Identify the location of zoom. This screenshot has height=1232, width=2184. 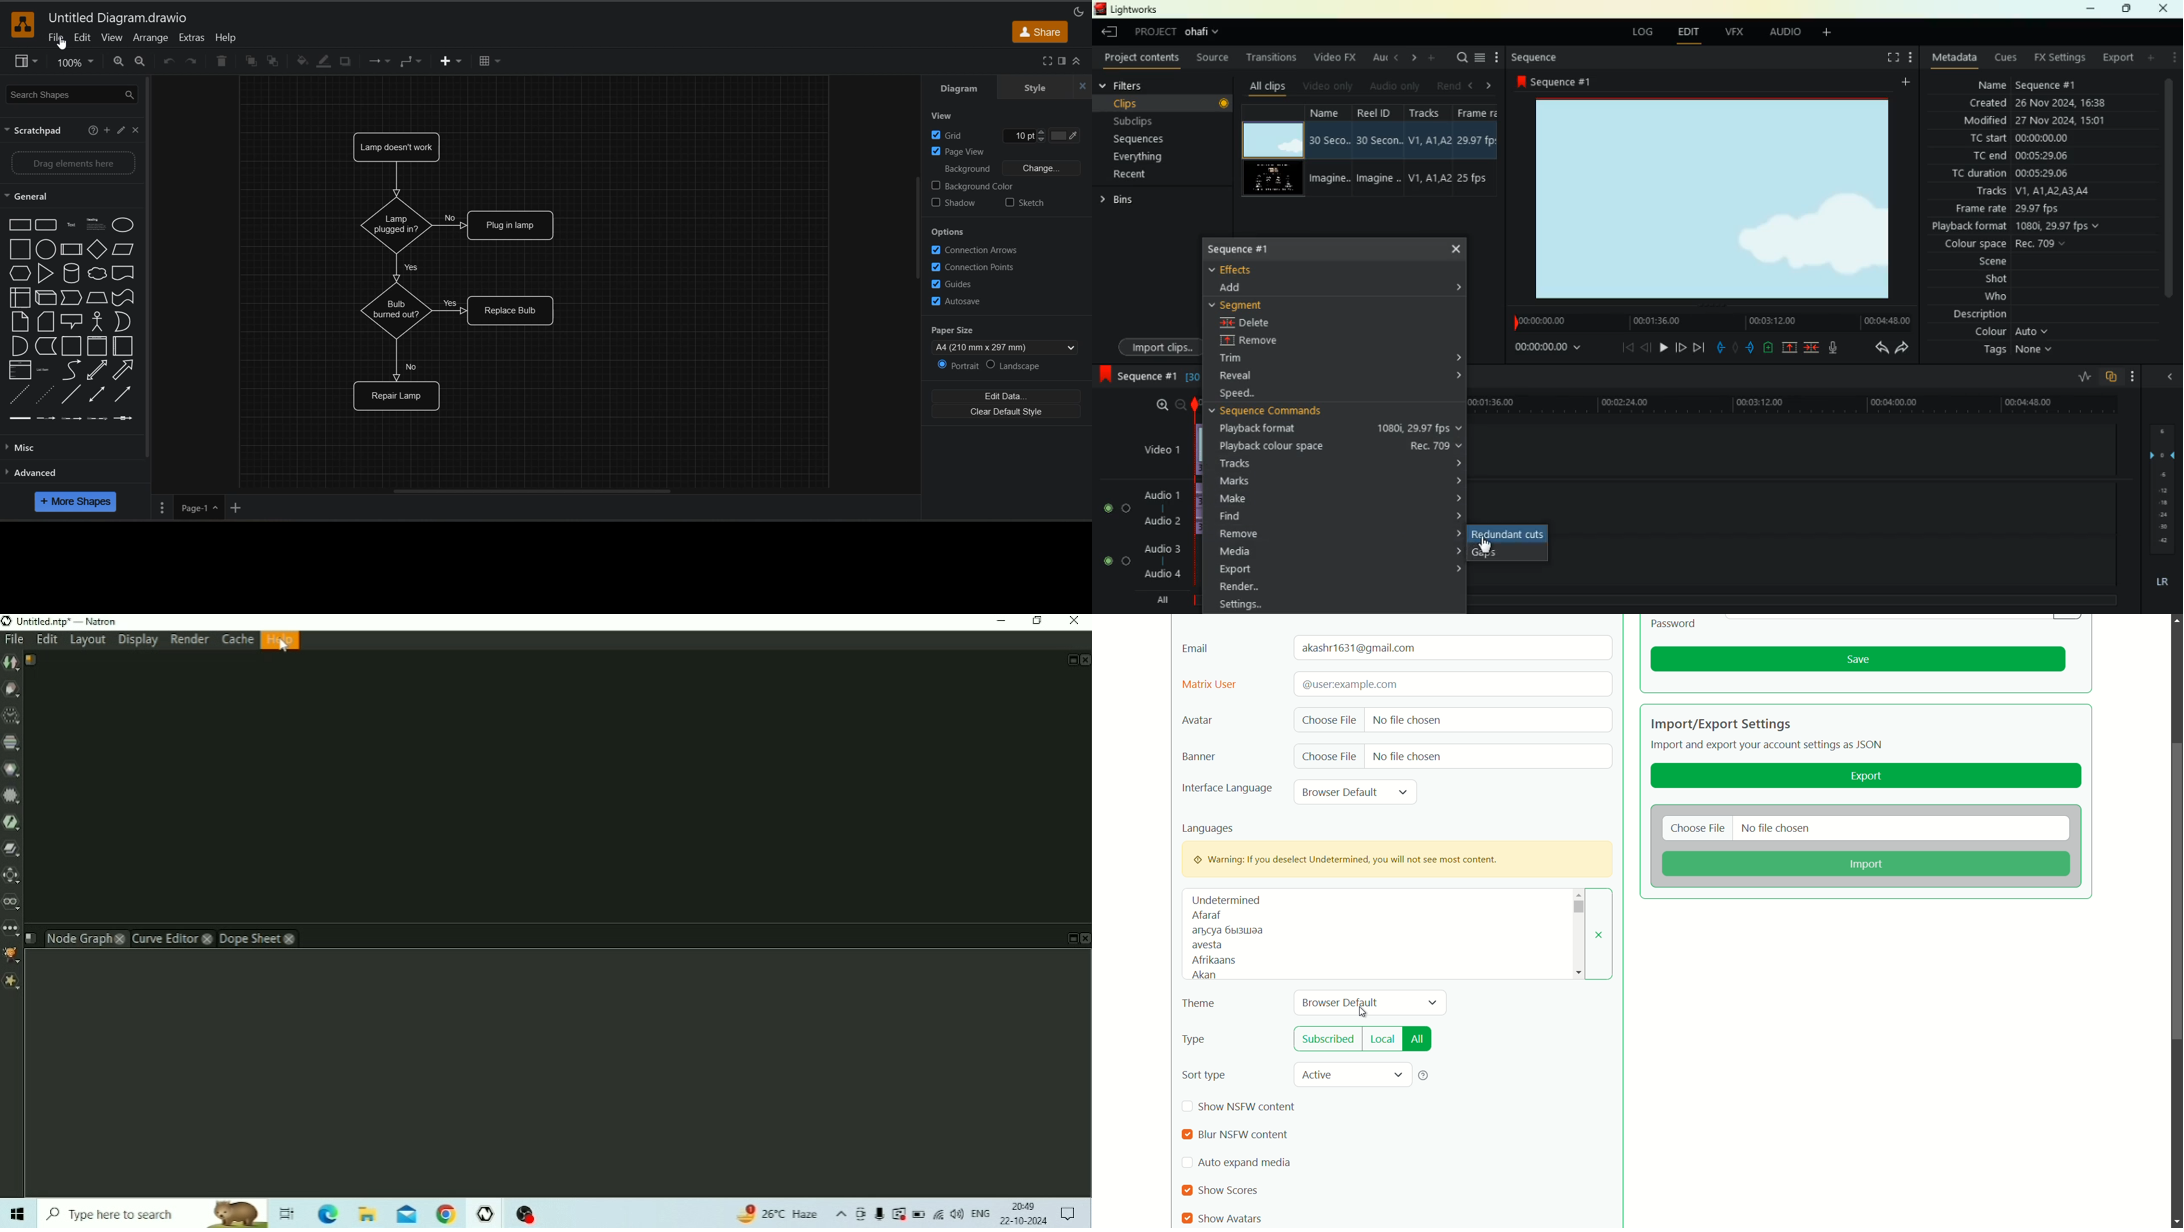
(78, 62).